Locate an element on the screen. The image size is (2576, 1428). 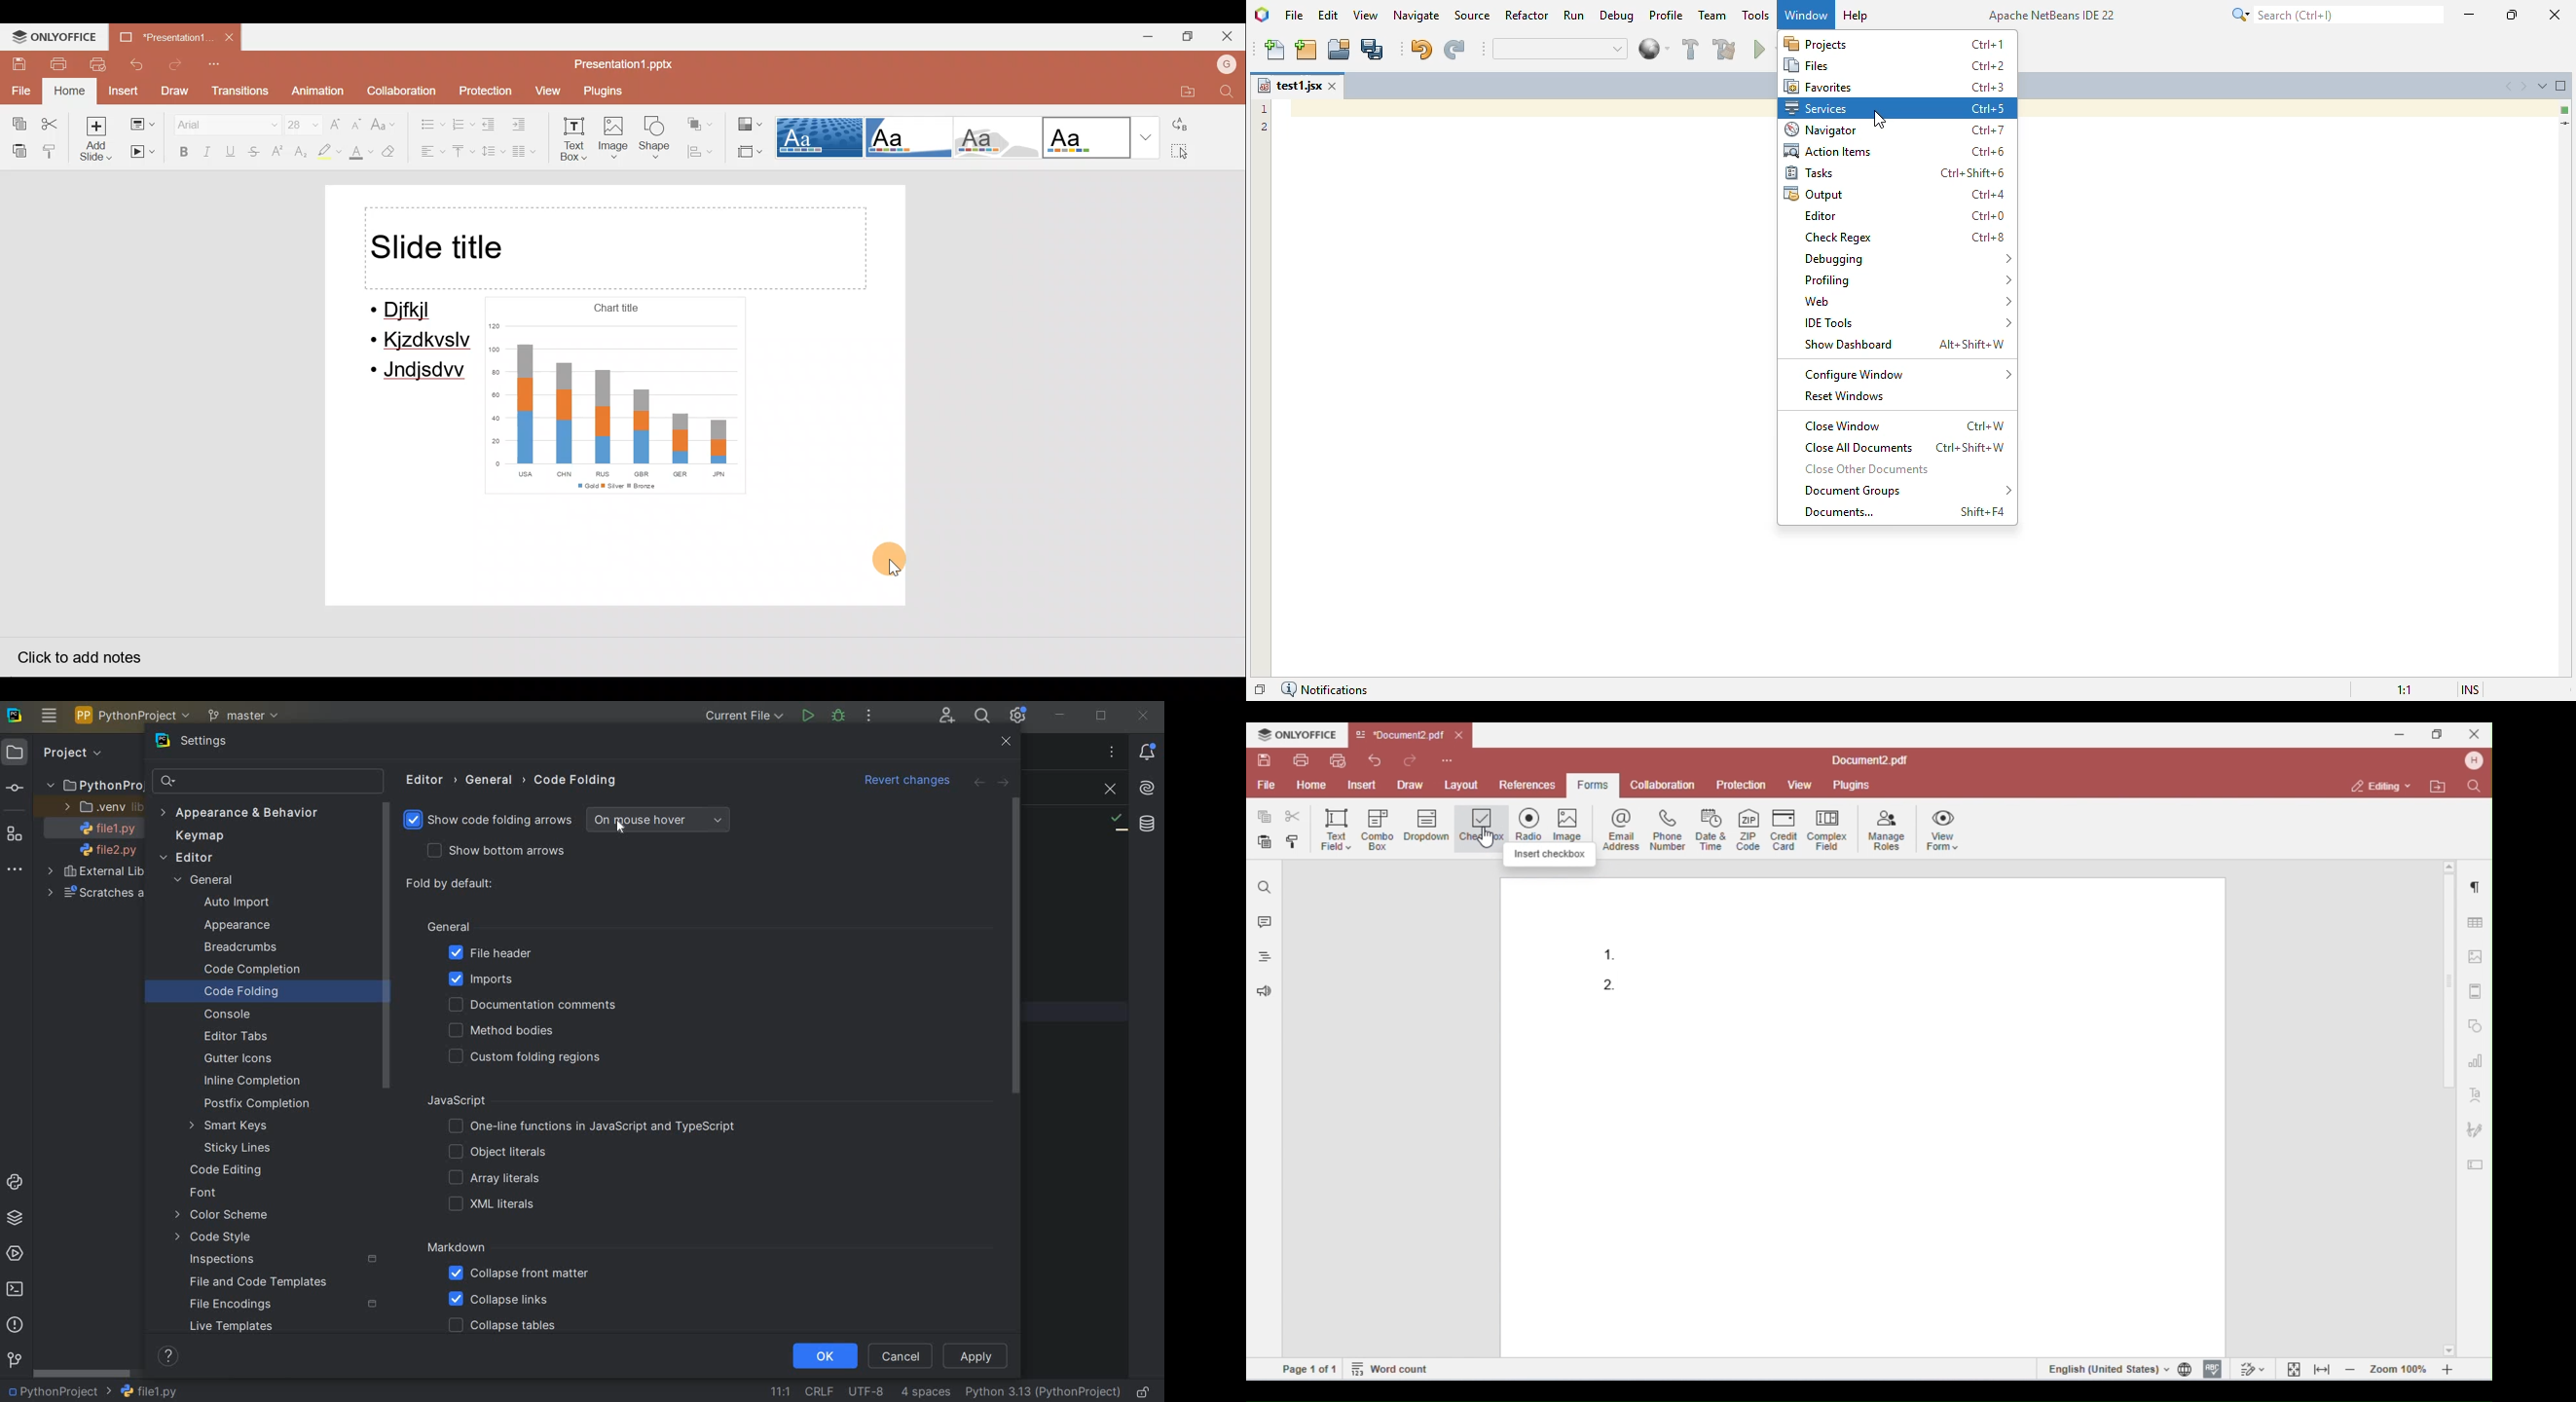
Print preview is located at coordinates (91, 65).